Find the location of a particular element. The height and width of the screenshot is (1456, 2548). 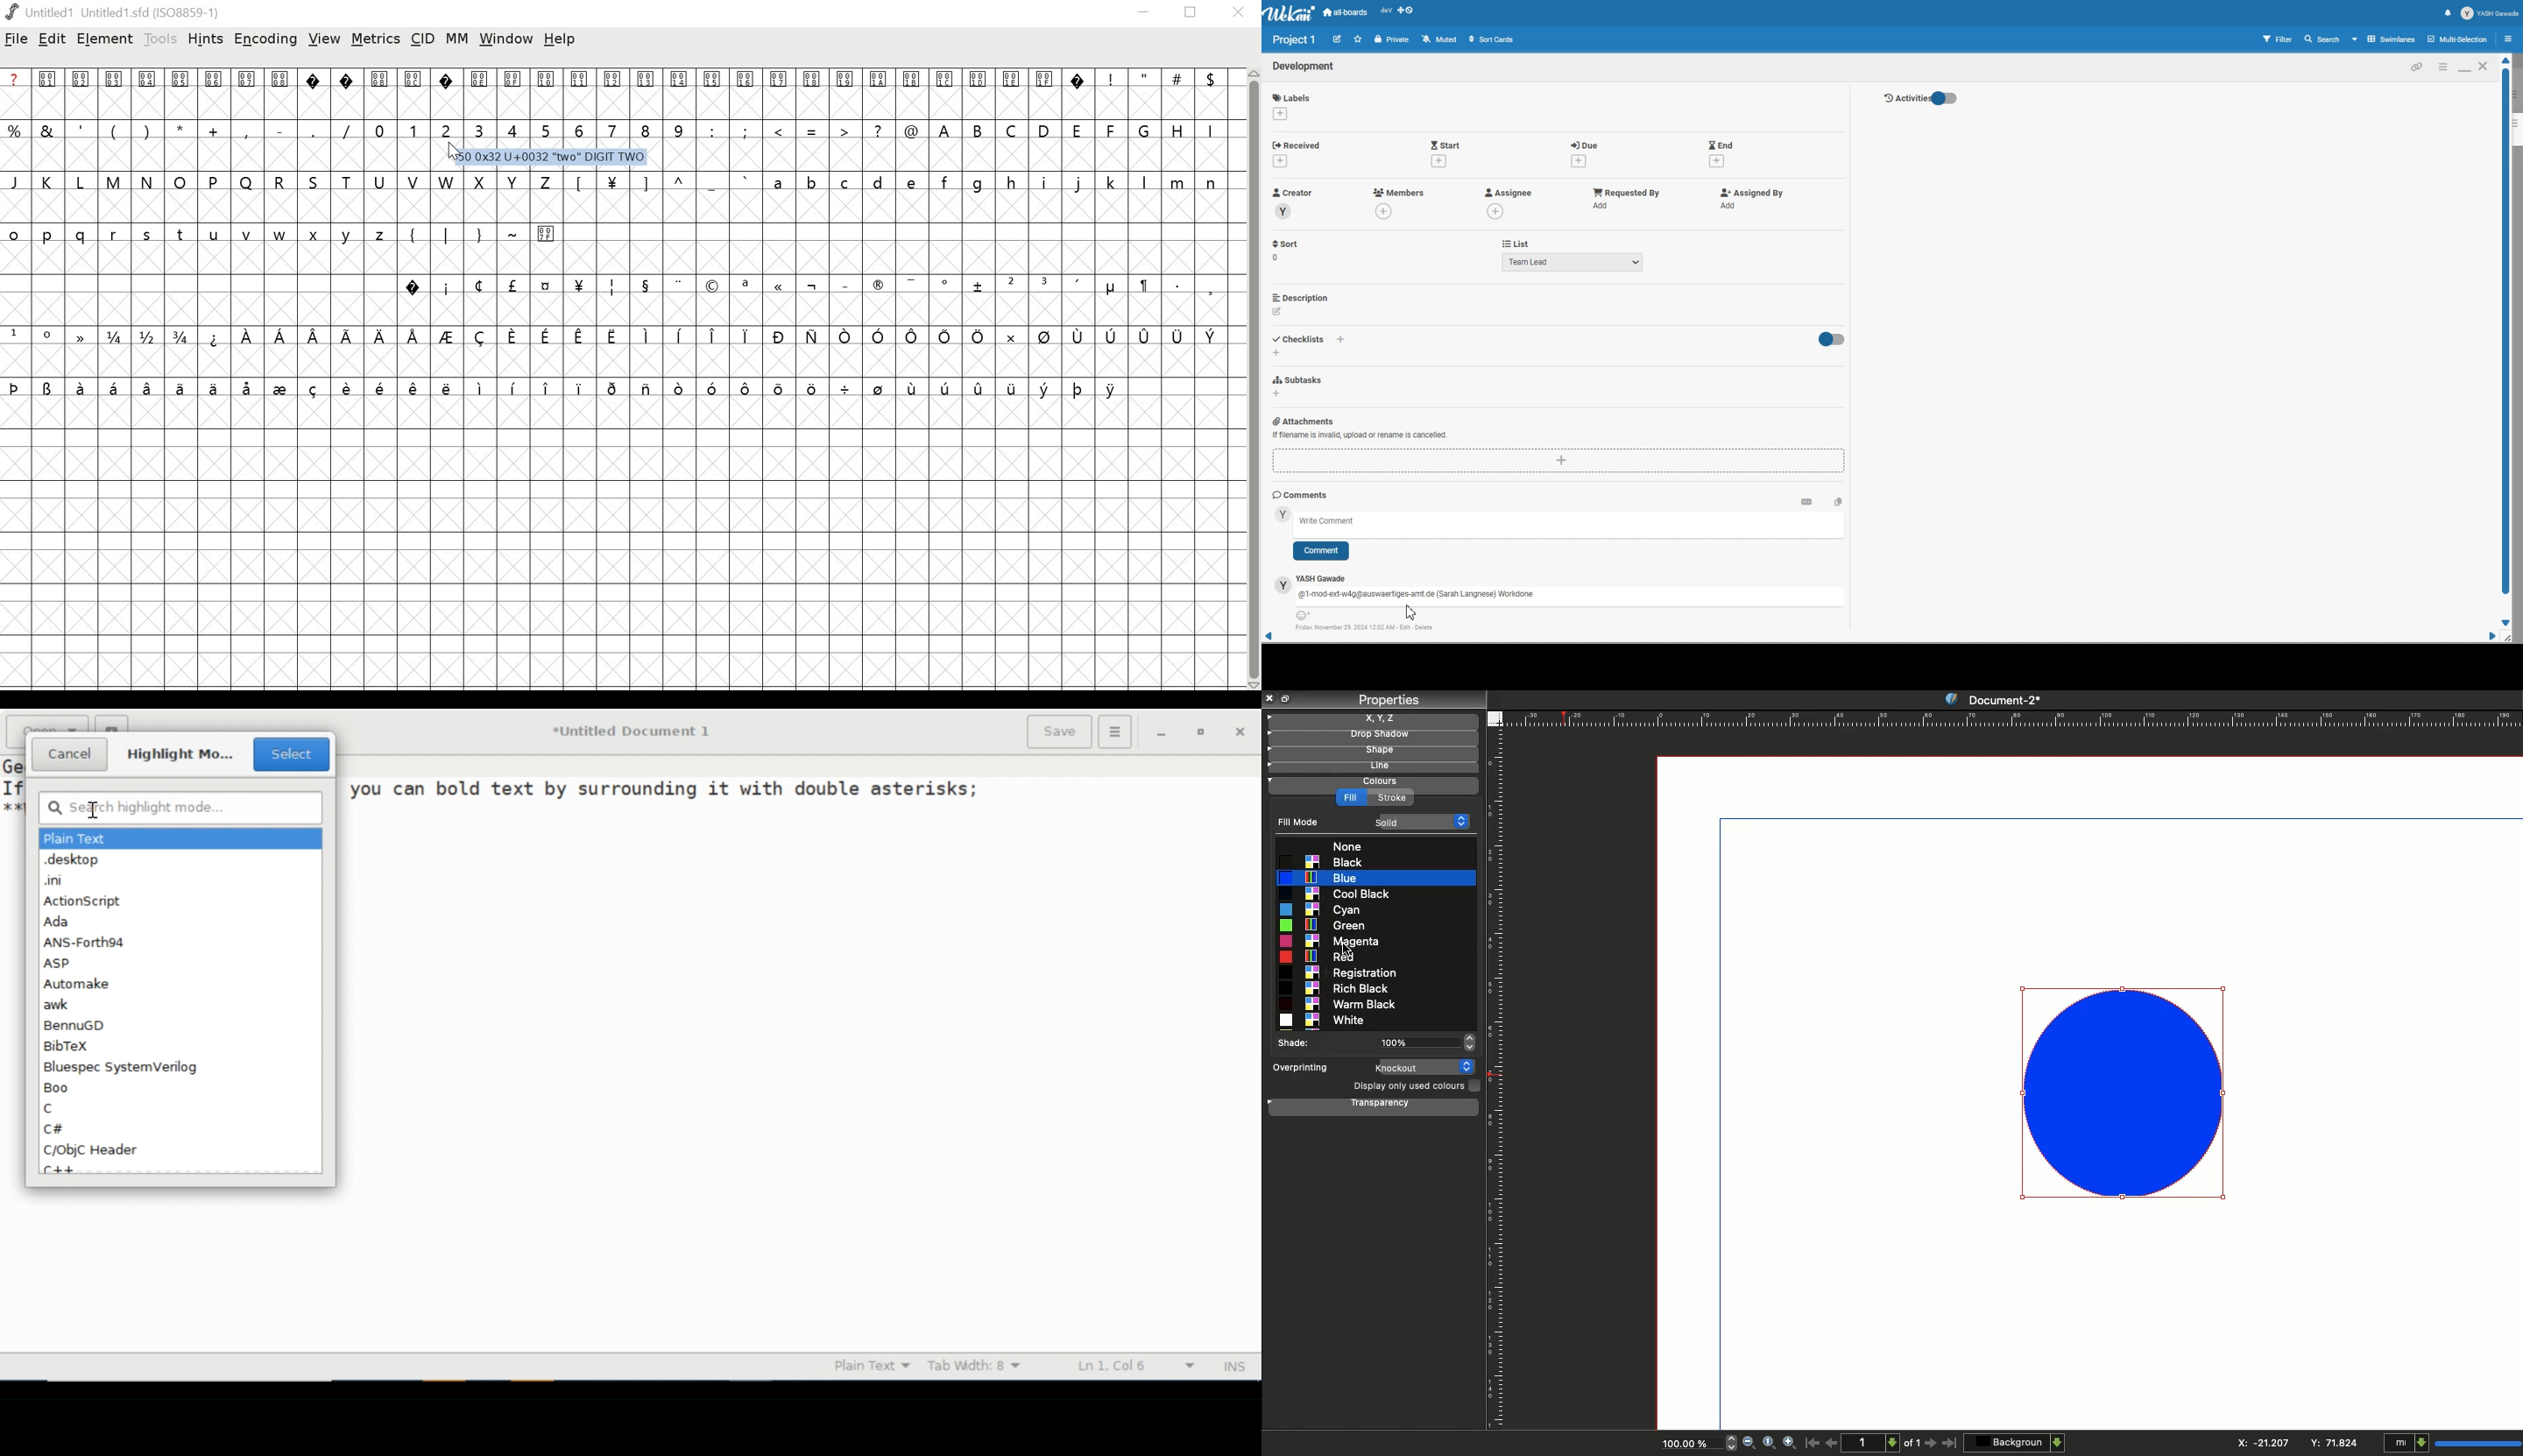

zoom in and out is located at coordinates (1728, 1442).